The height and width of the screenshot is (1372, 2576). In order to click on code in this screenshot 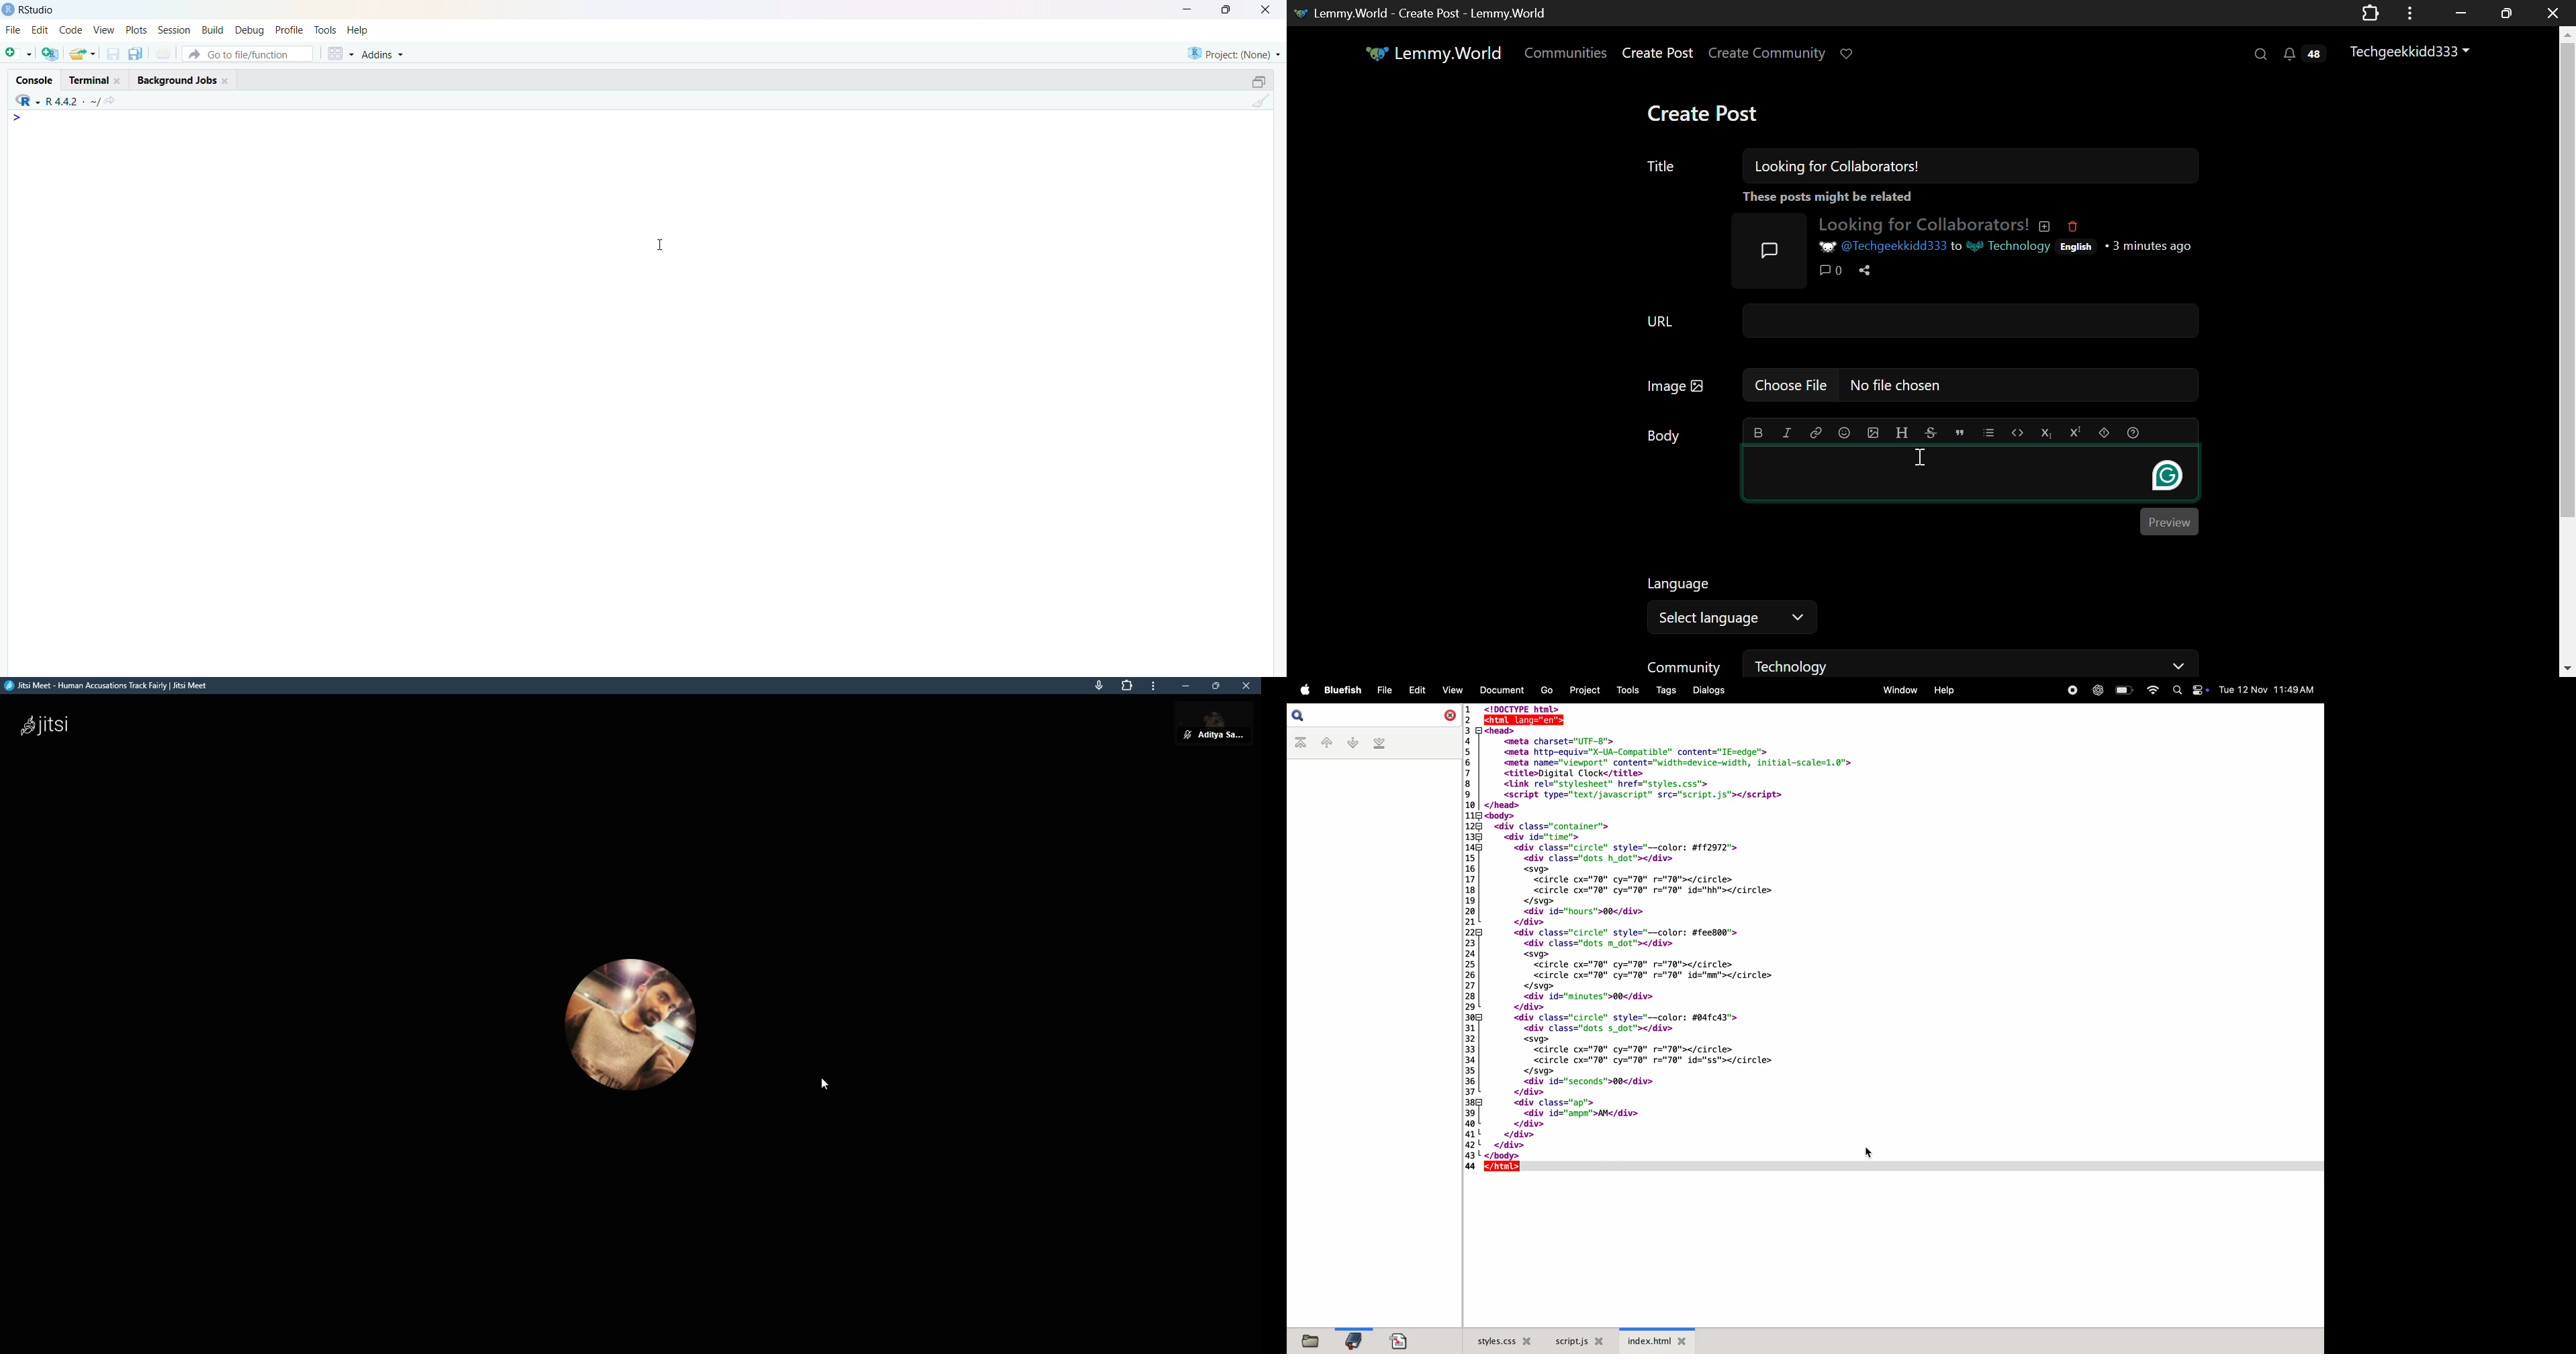, I will do `click(71, 29)`.